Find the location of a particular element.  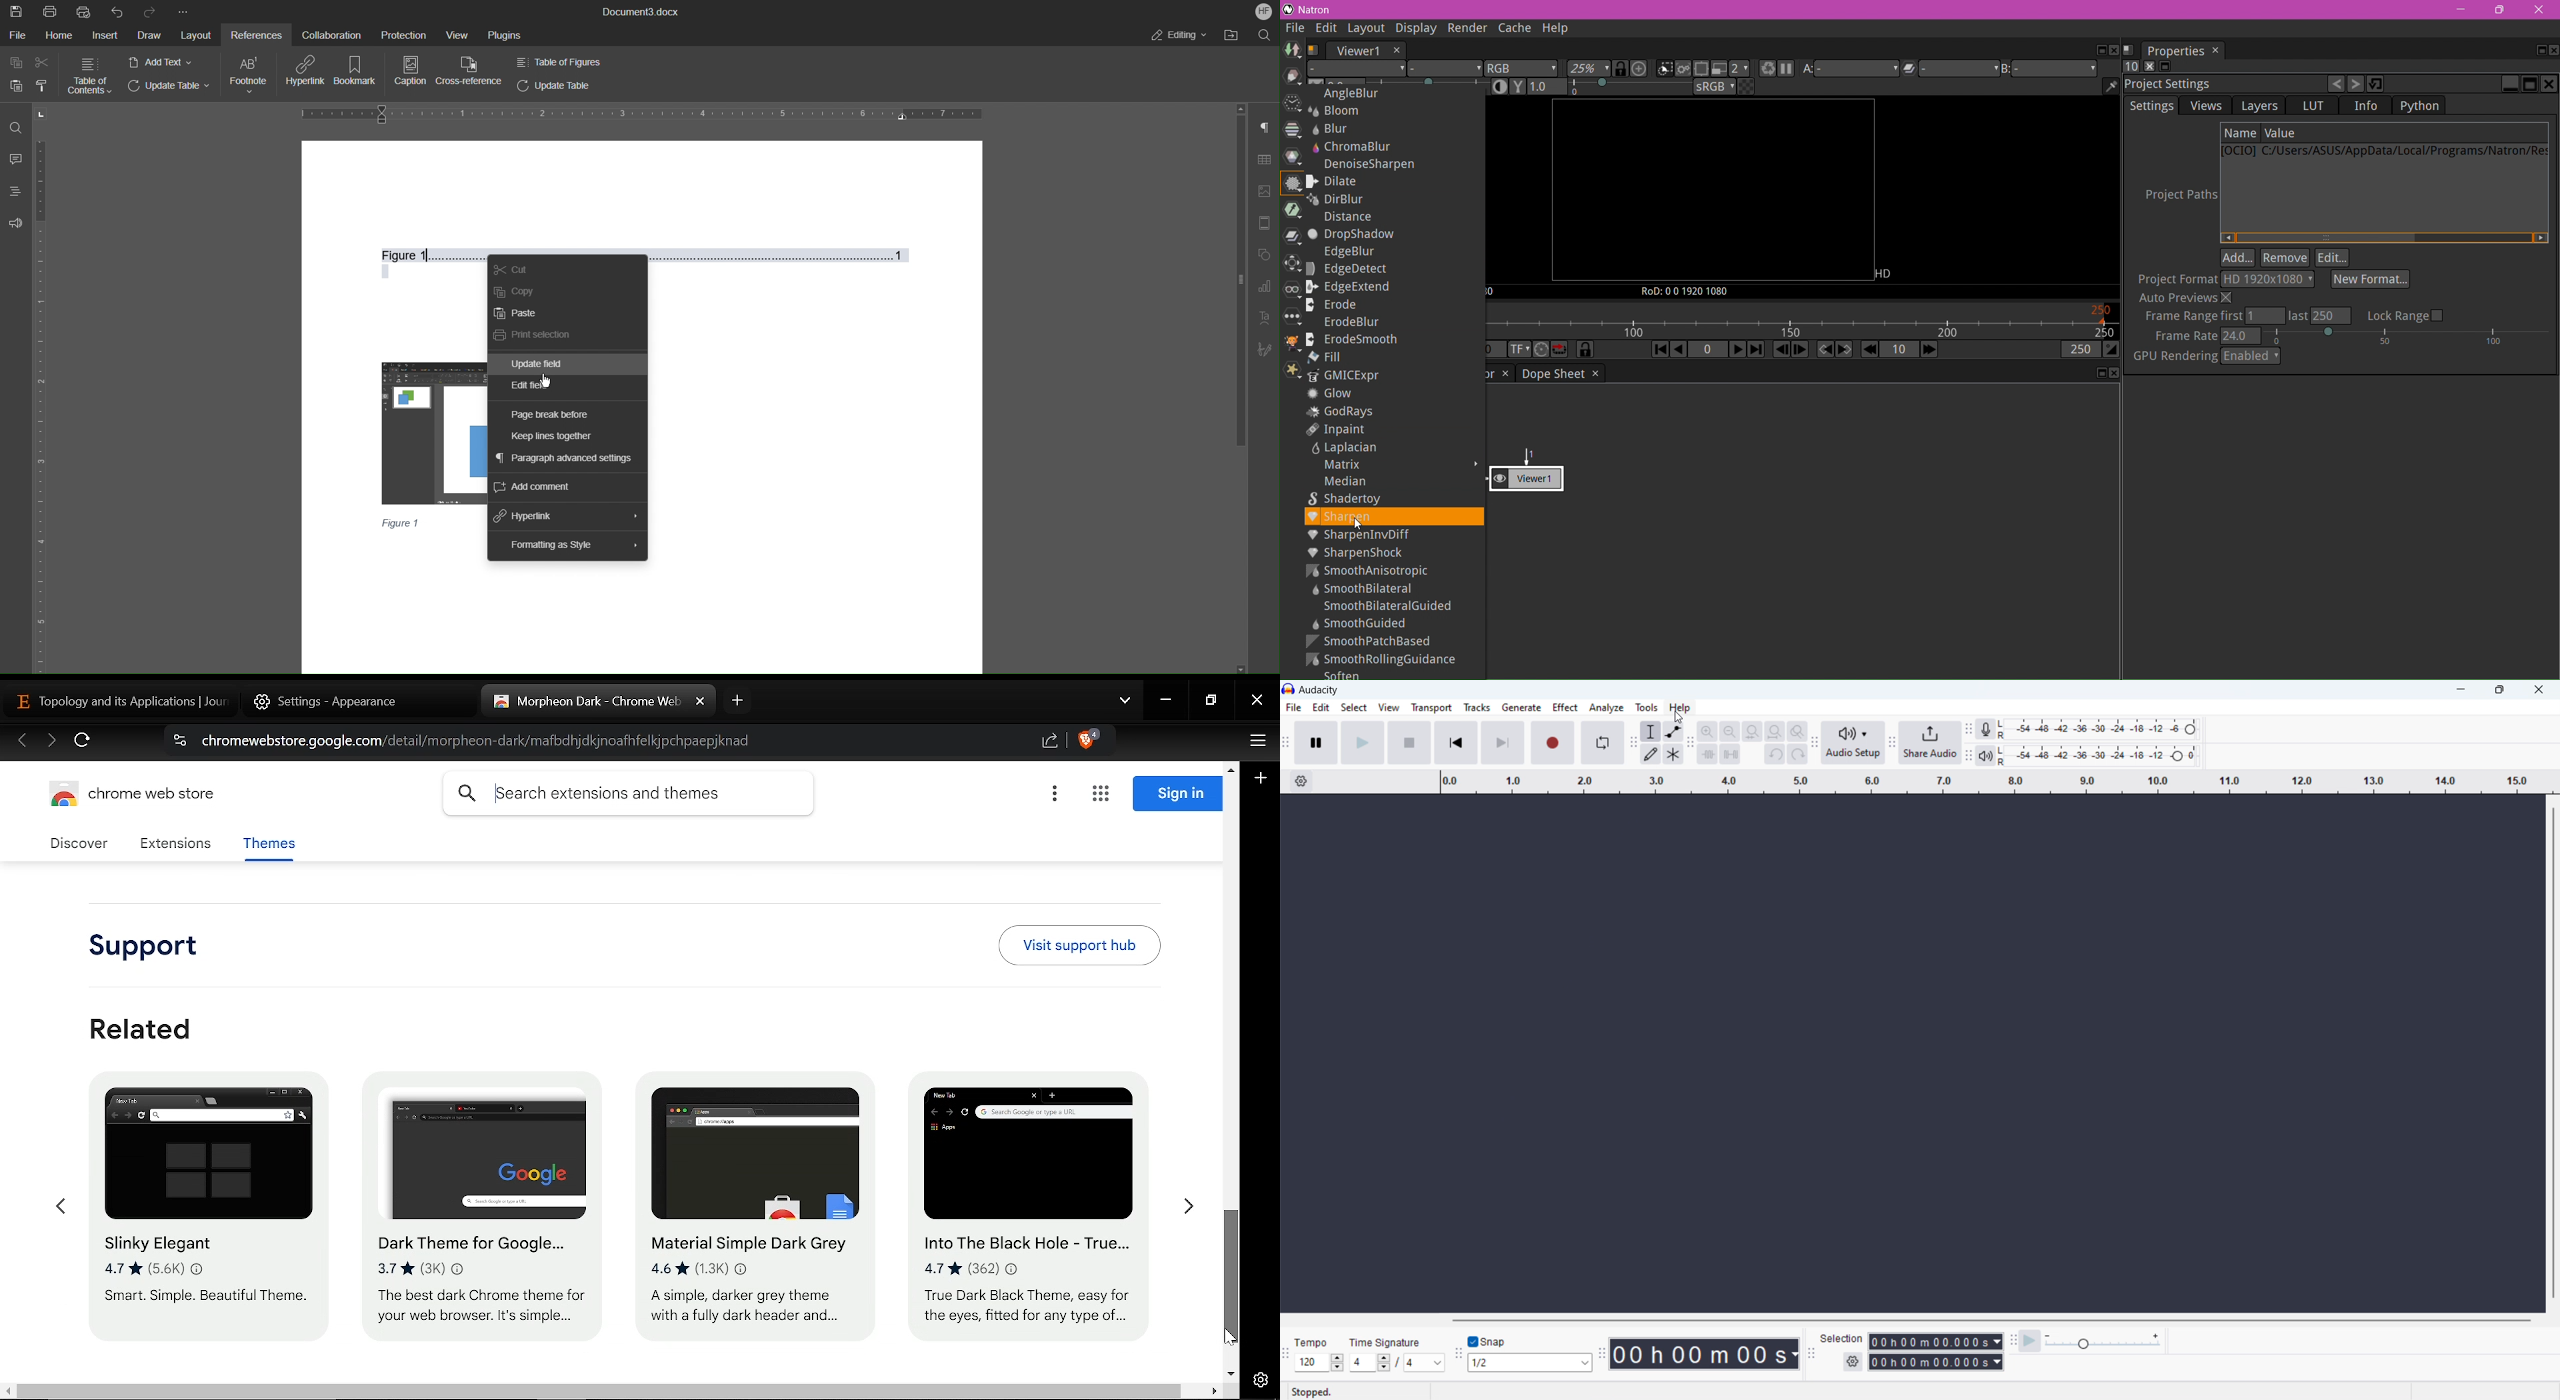

Image Settings is located at coordinates (1265, 194).